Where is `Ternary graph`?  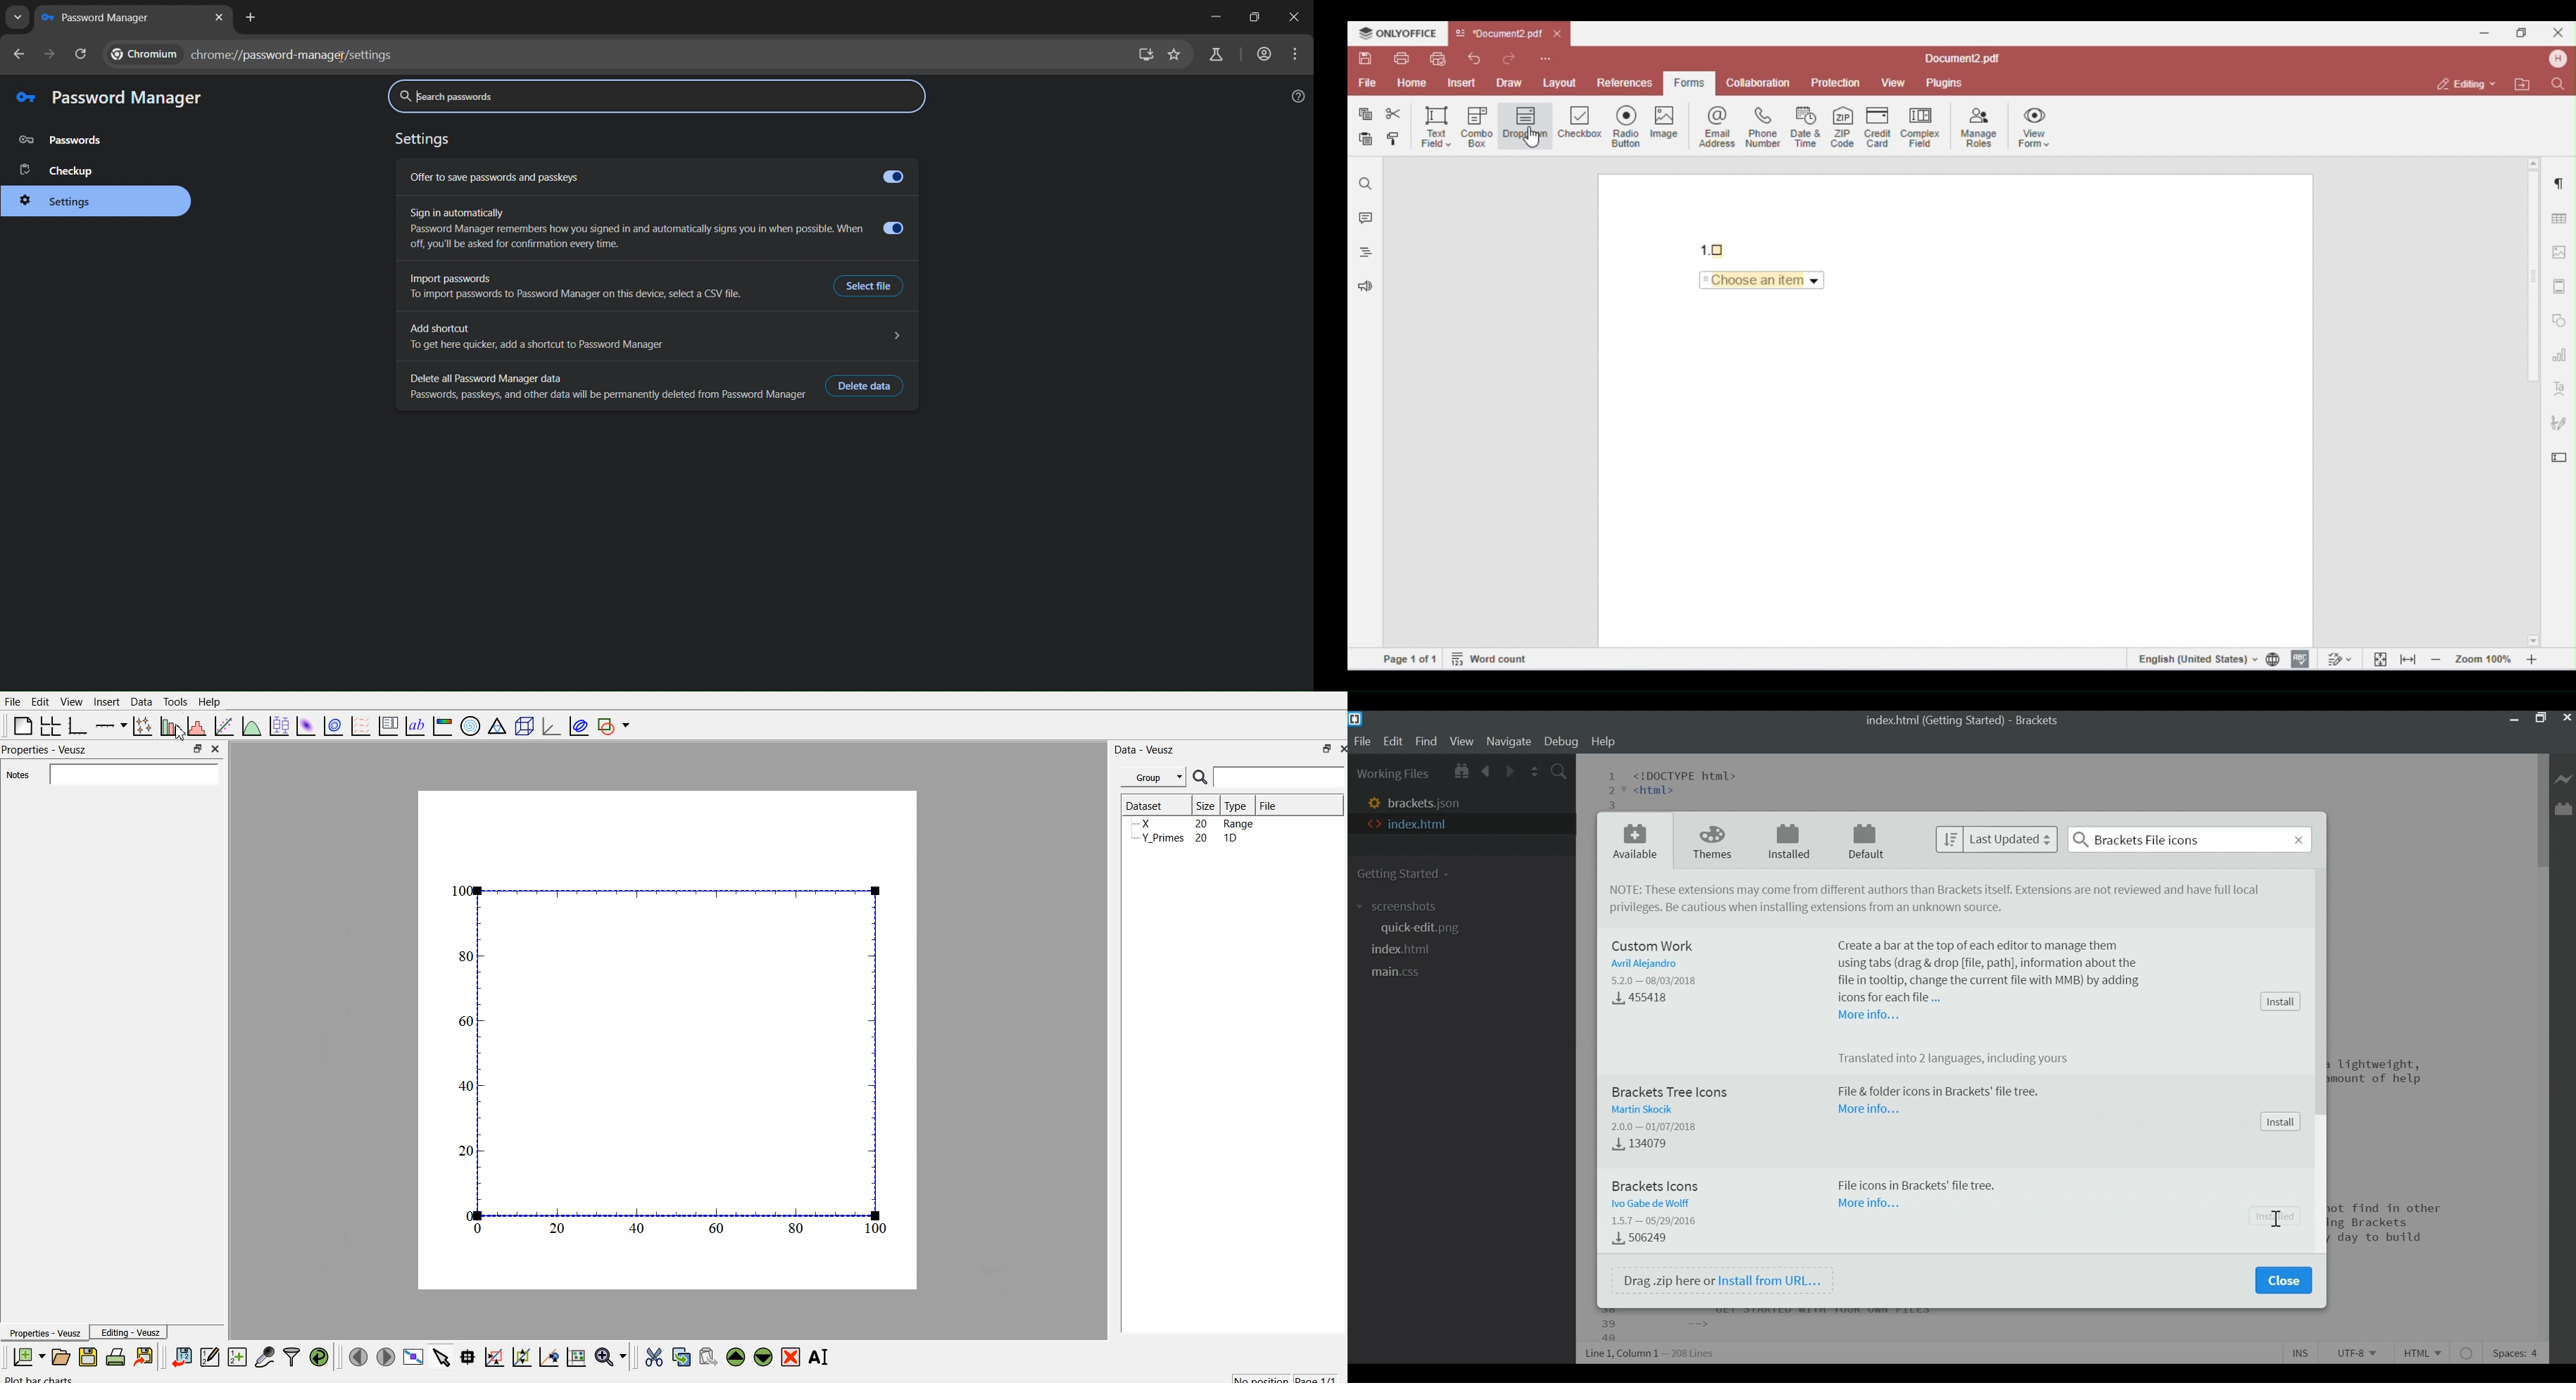 Ternary graph is located at coordinates (498, 725).